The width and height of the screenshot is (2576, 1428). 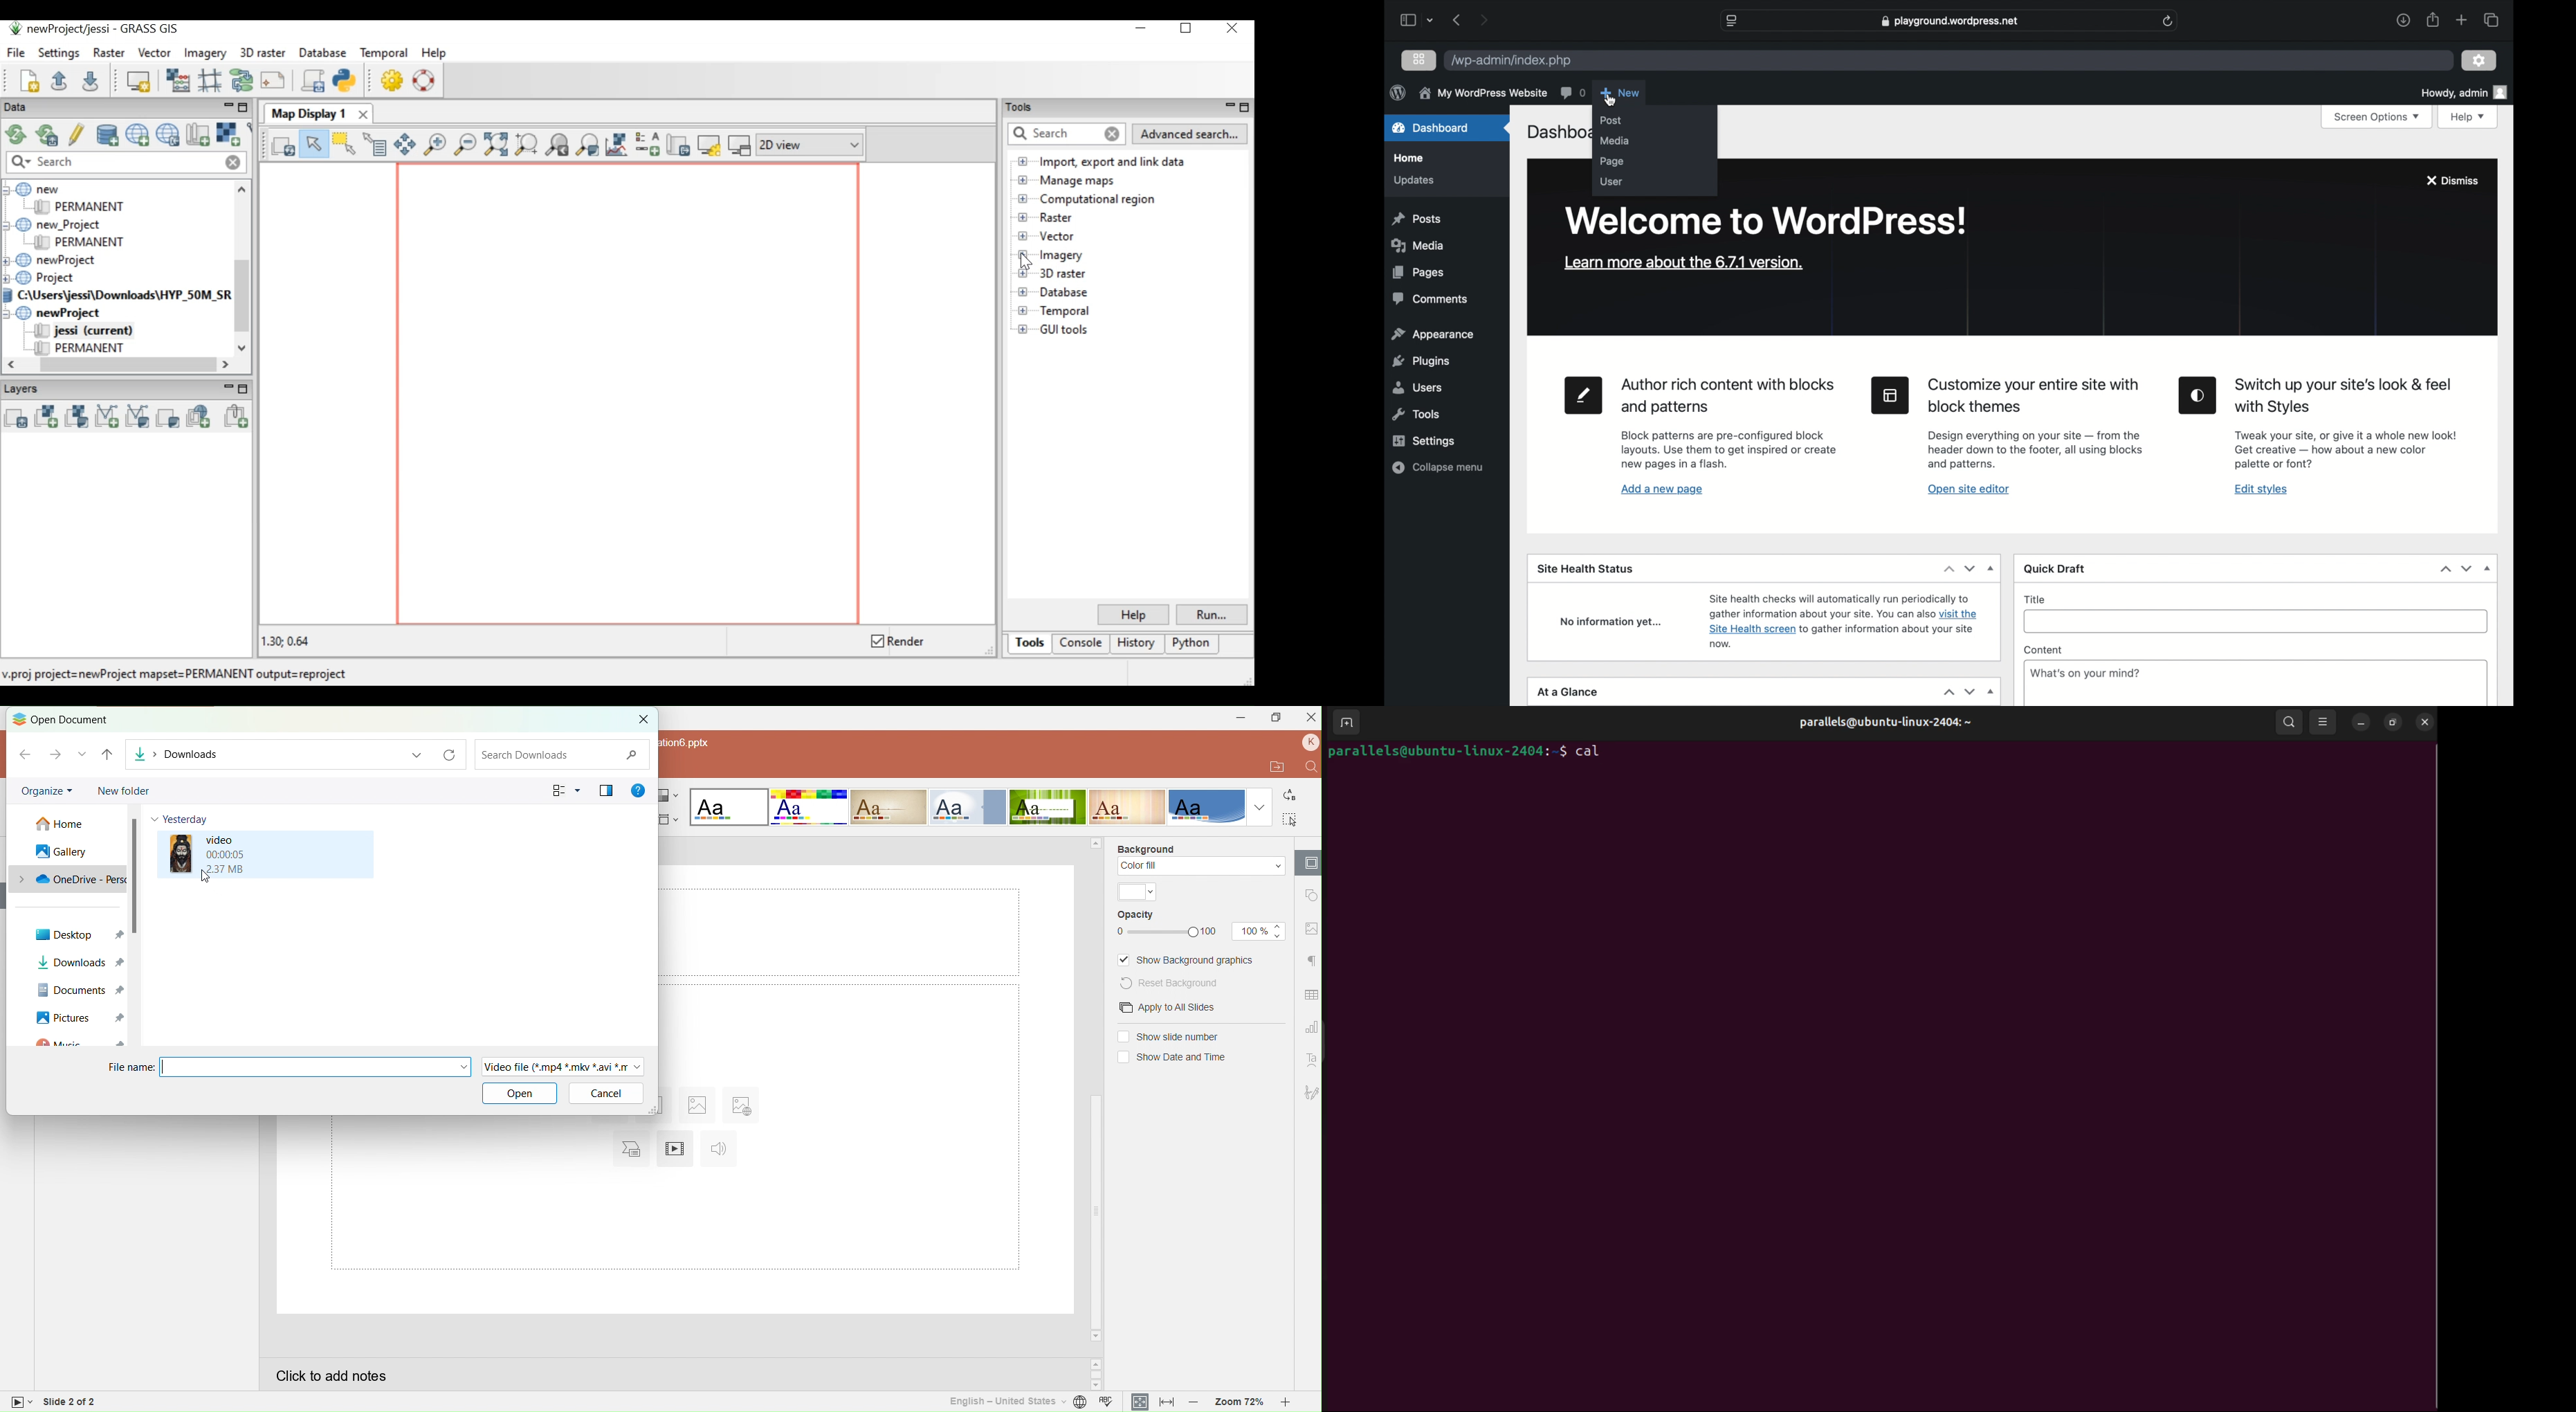 What do you see at coordinates (675, 1150) in the screenshot?
I see `Insert video` at bounding box center [675, 1150].